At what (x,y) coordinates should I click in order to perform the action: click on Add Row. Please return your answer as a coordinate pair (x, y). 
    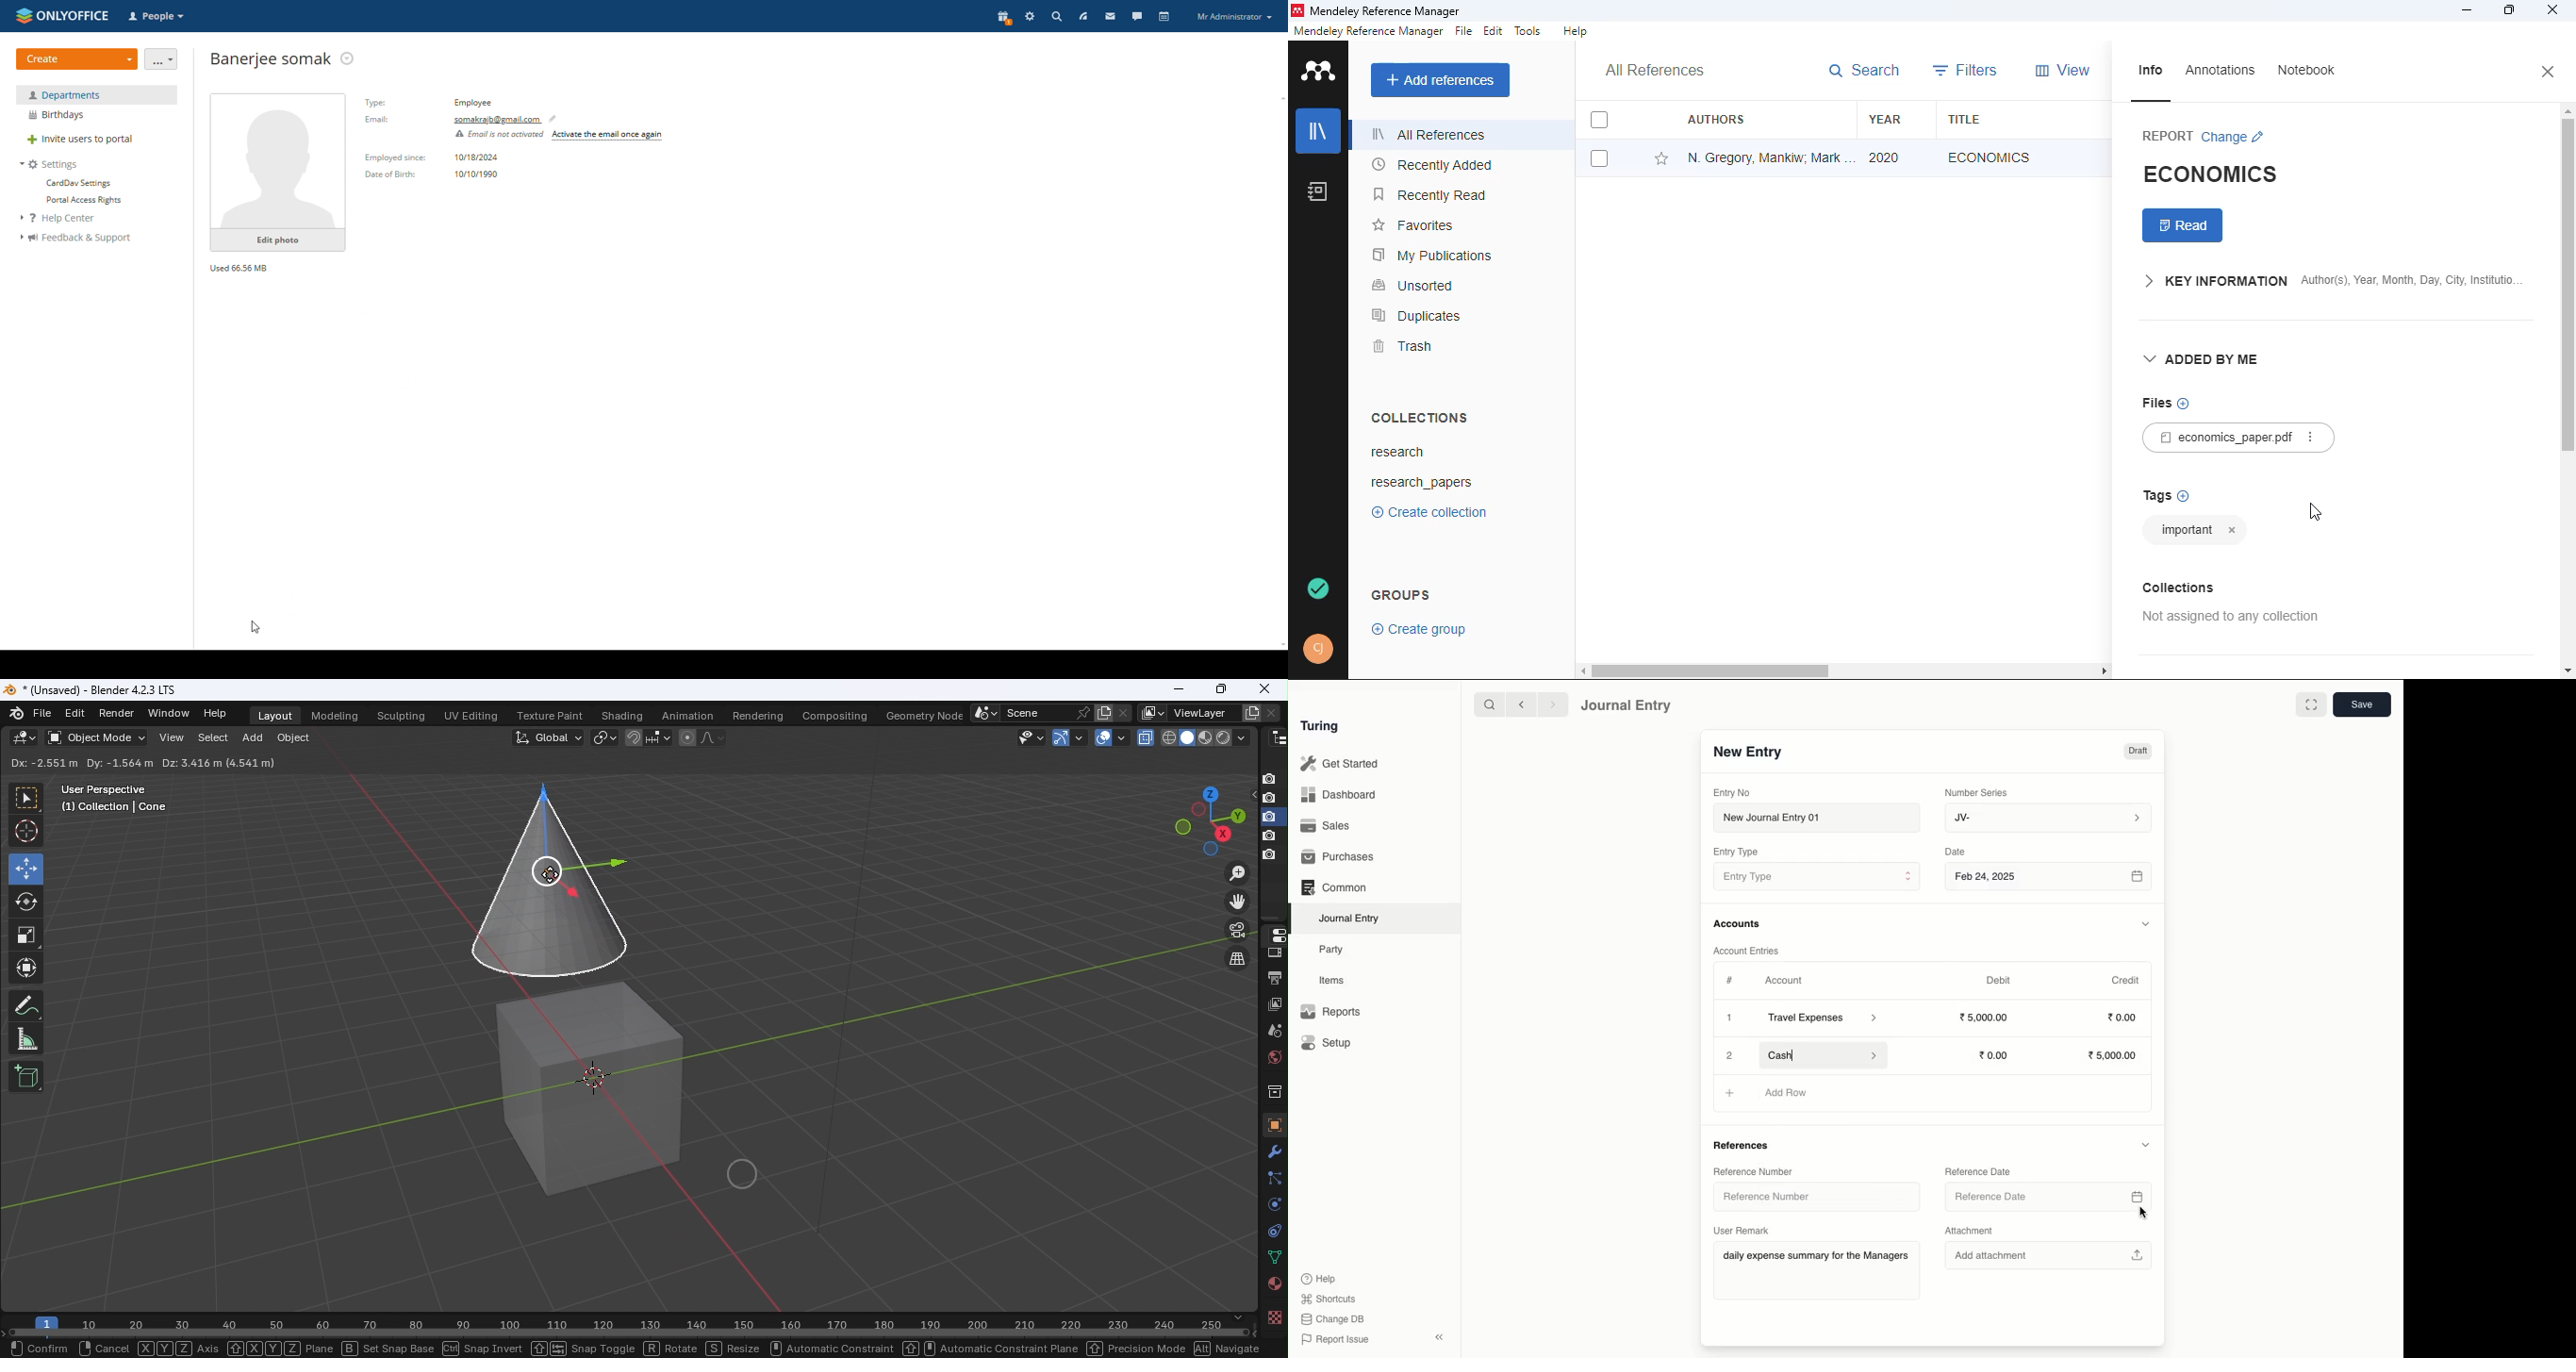
    Looking at the image, I should click on (1787, 1092).